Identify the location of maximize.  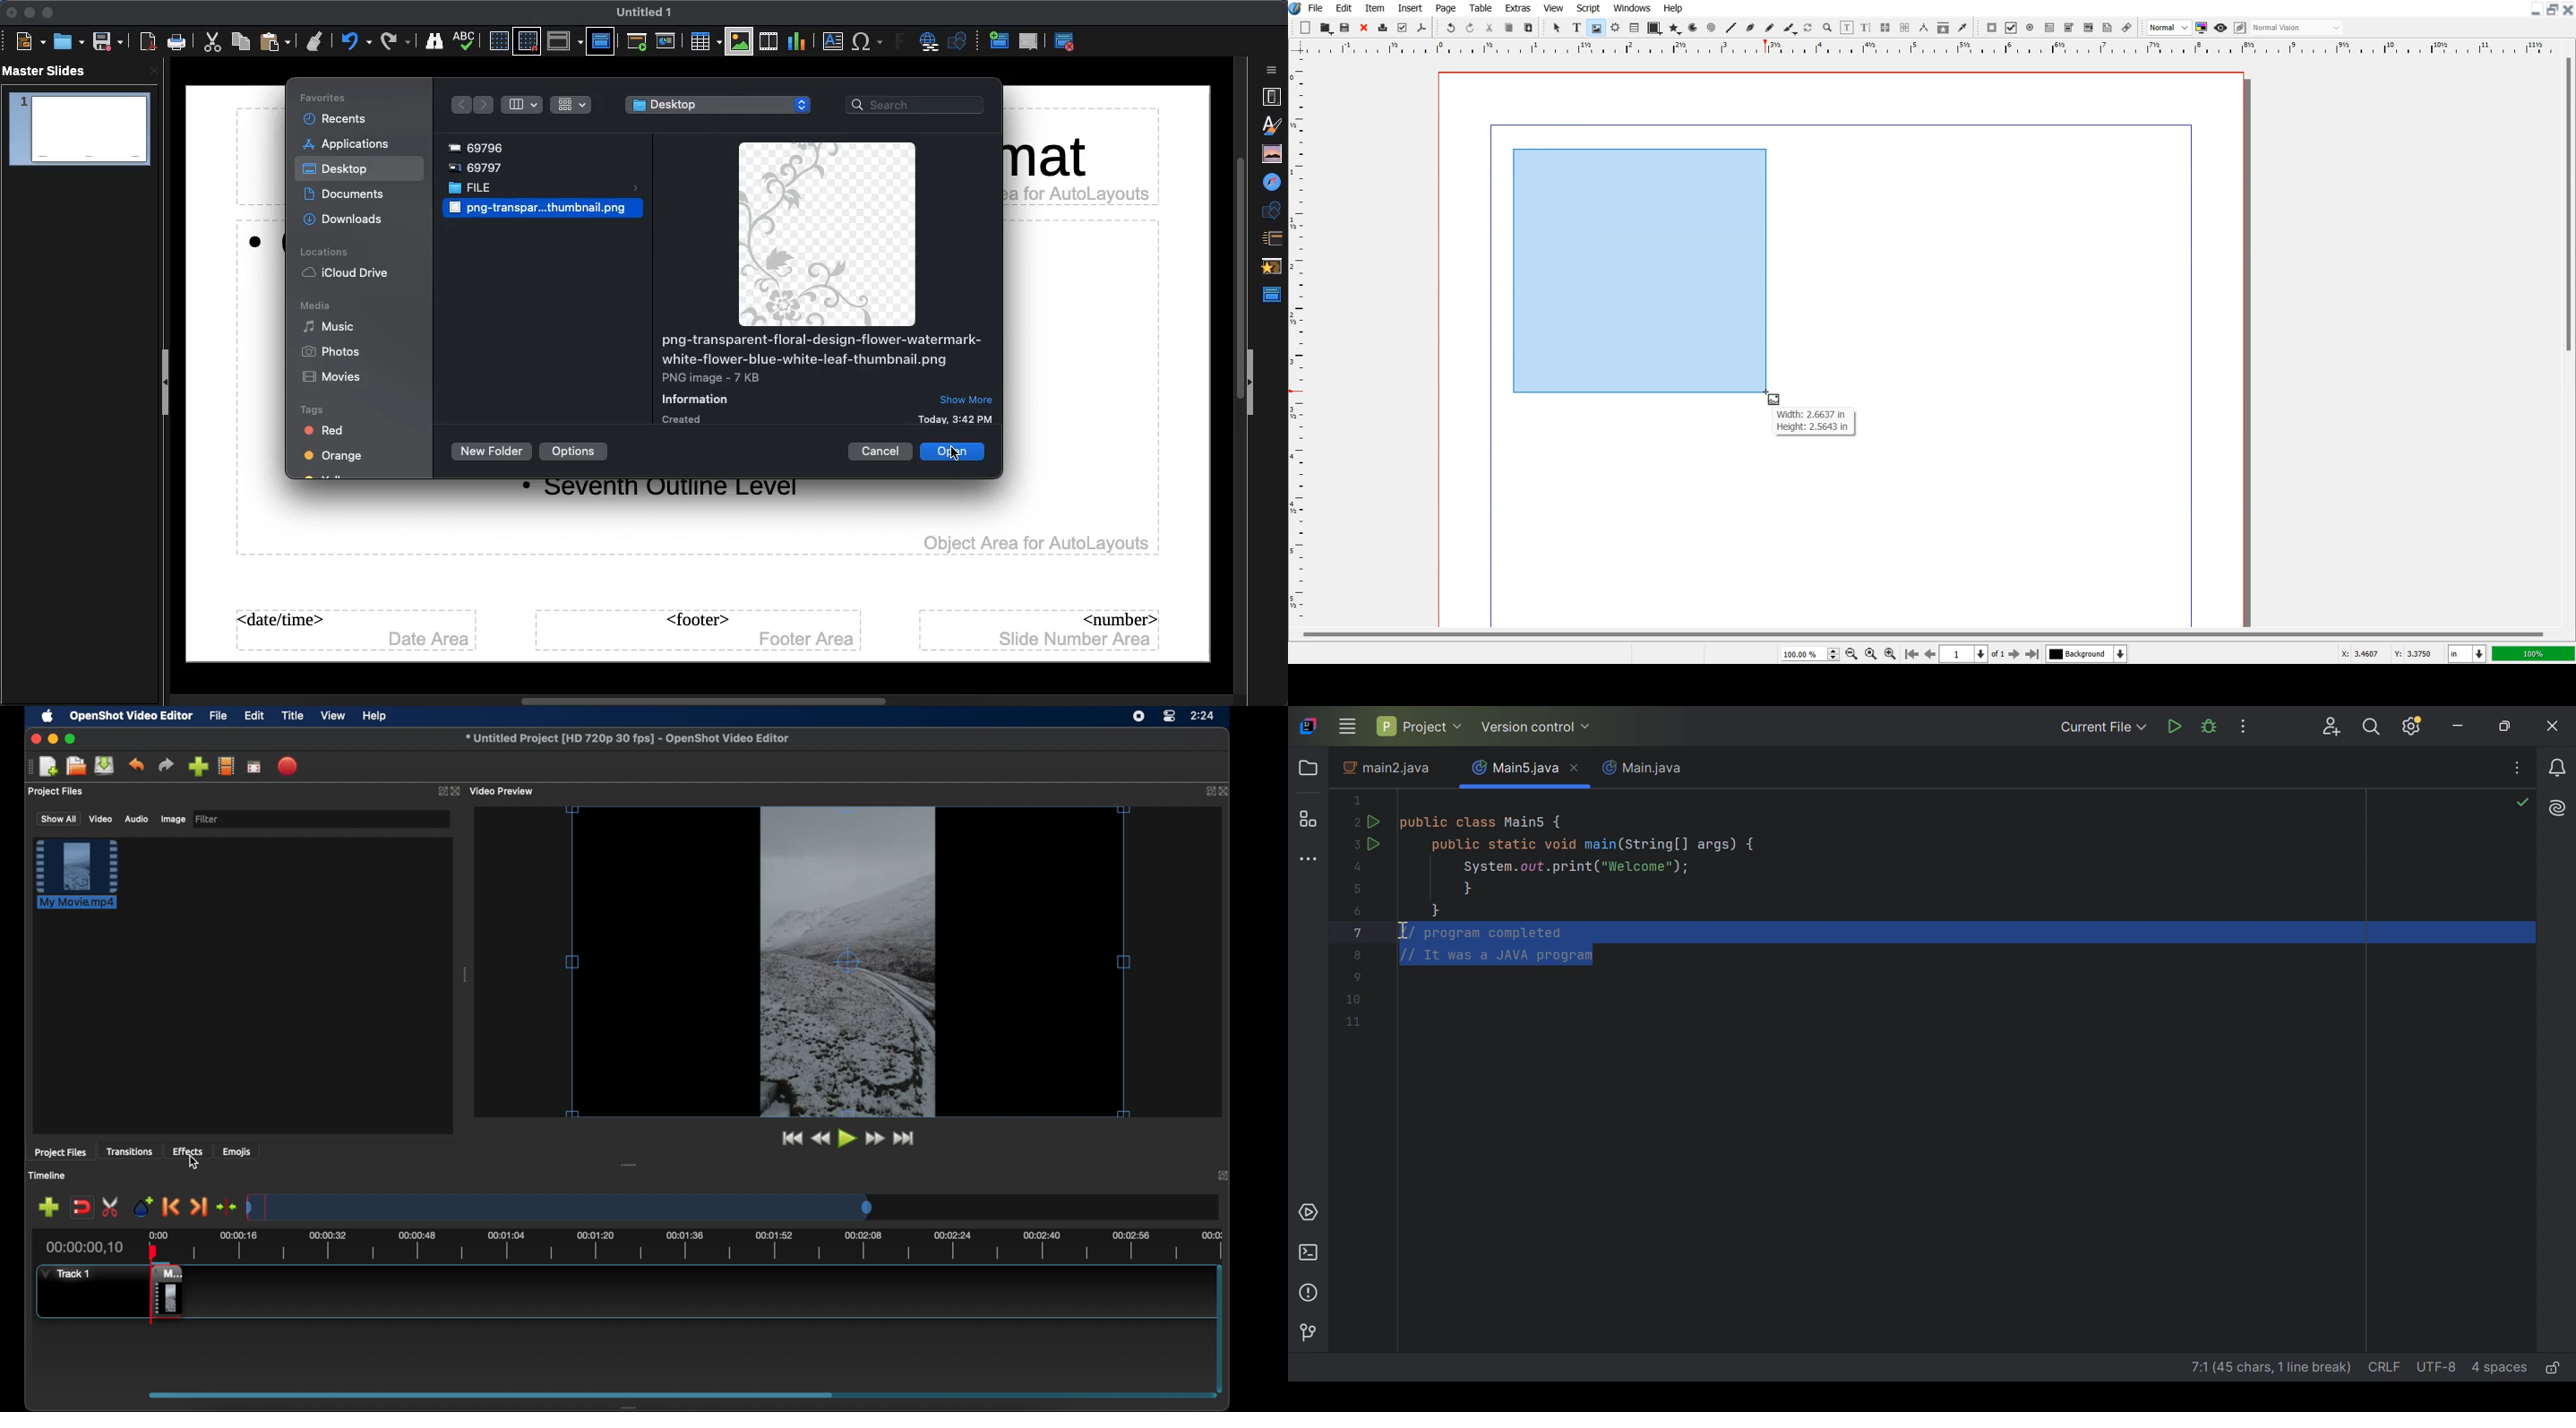
(72, 739).